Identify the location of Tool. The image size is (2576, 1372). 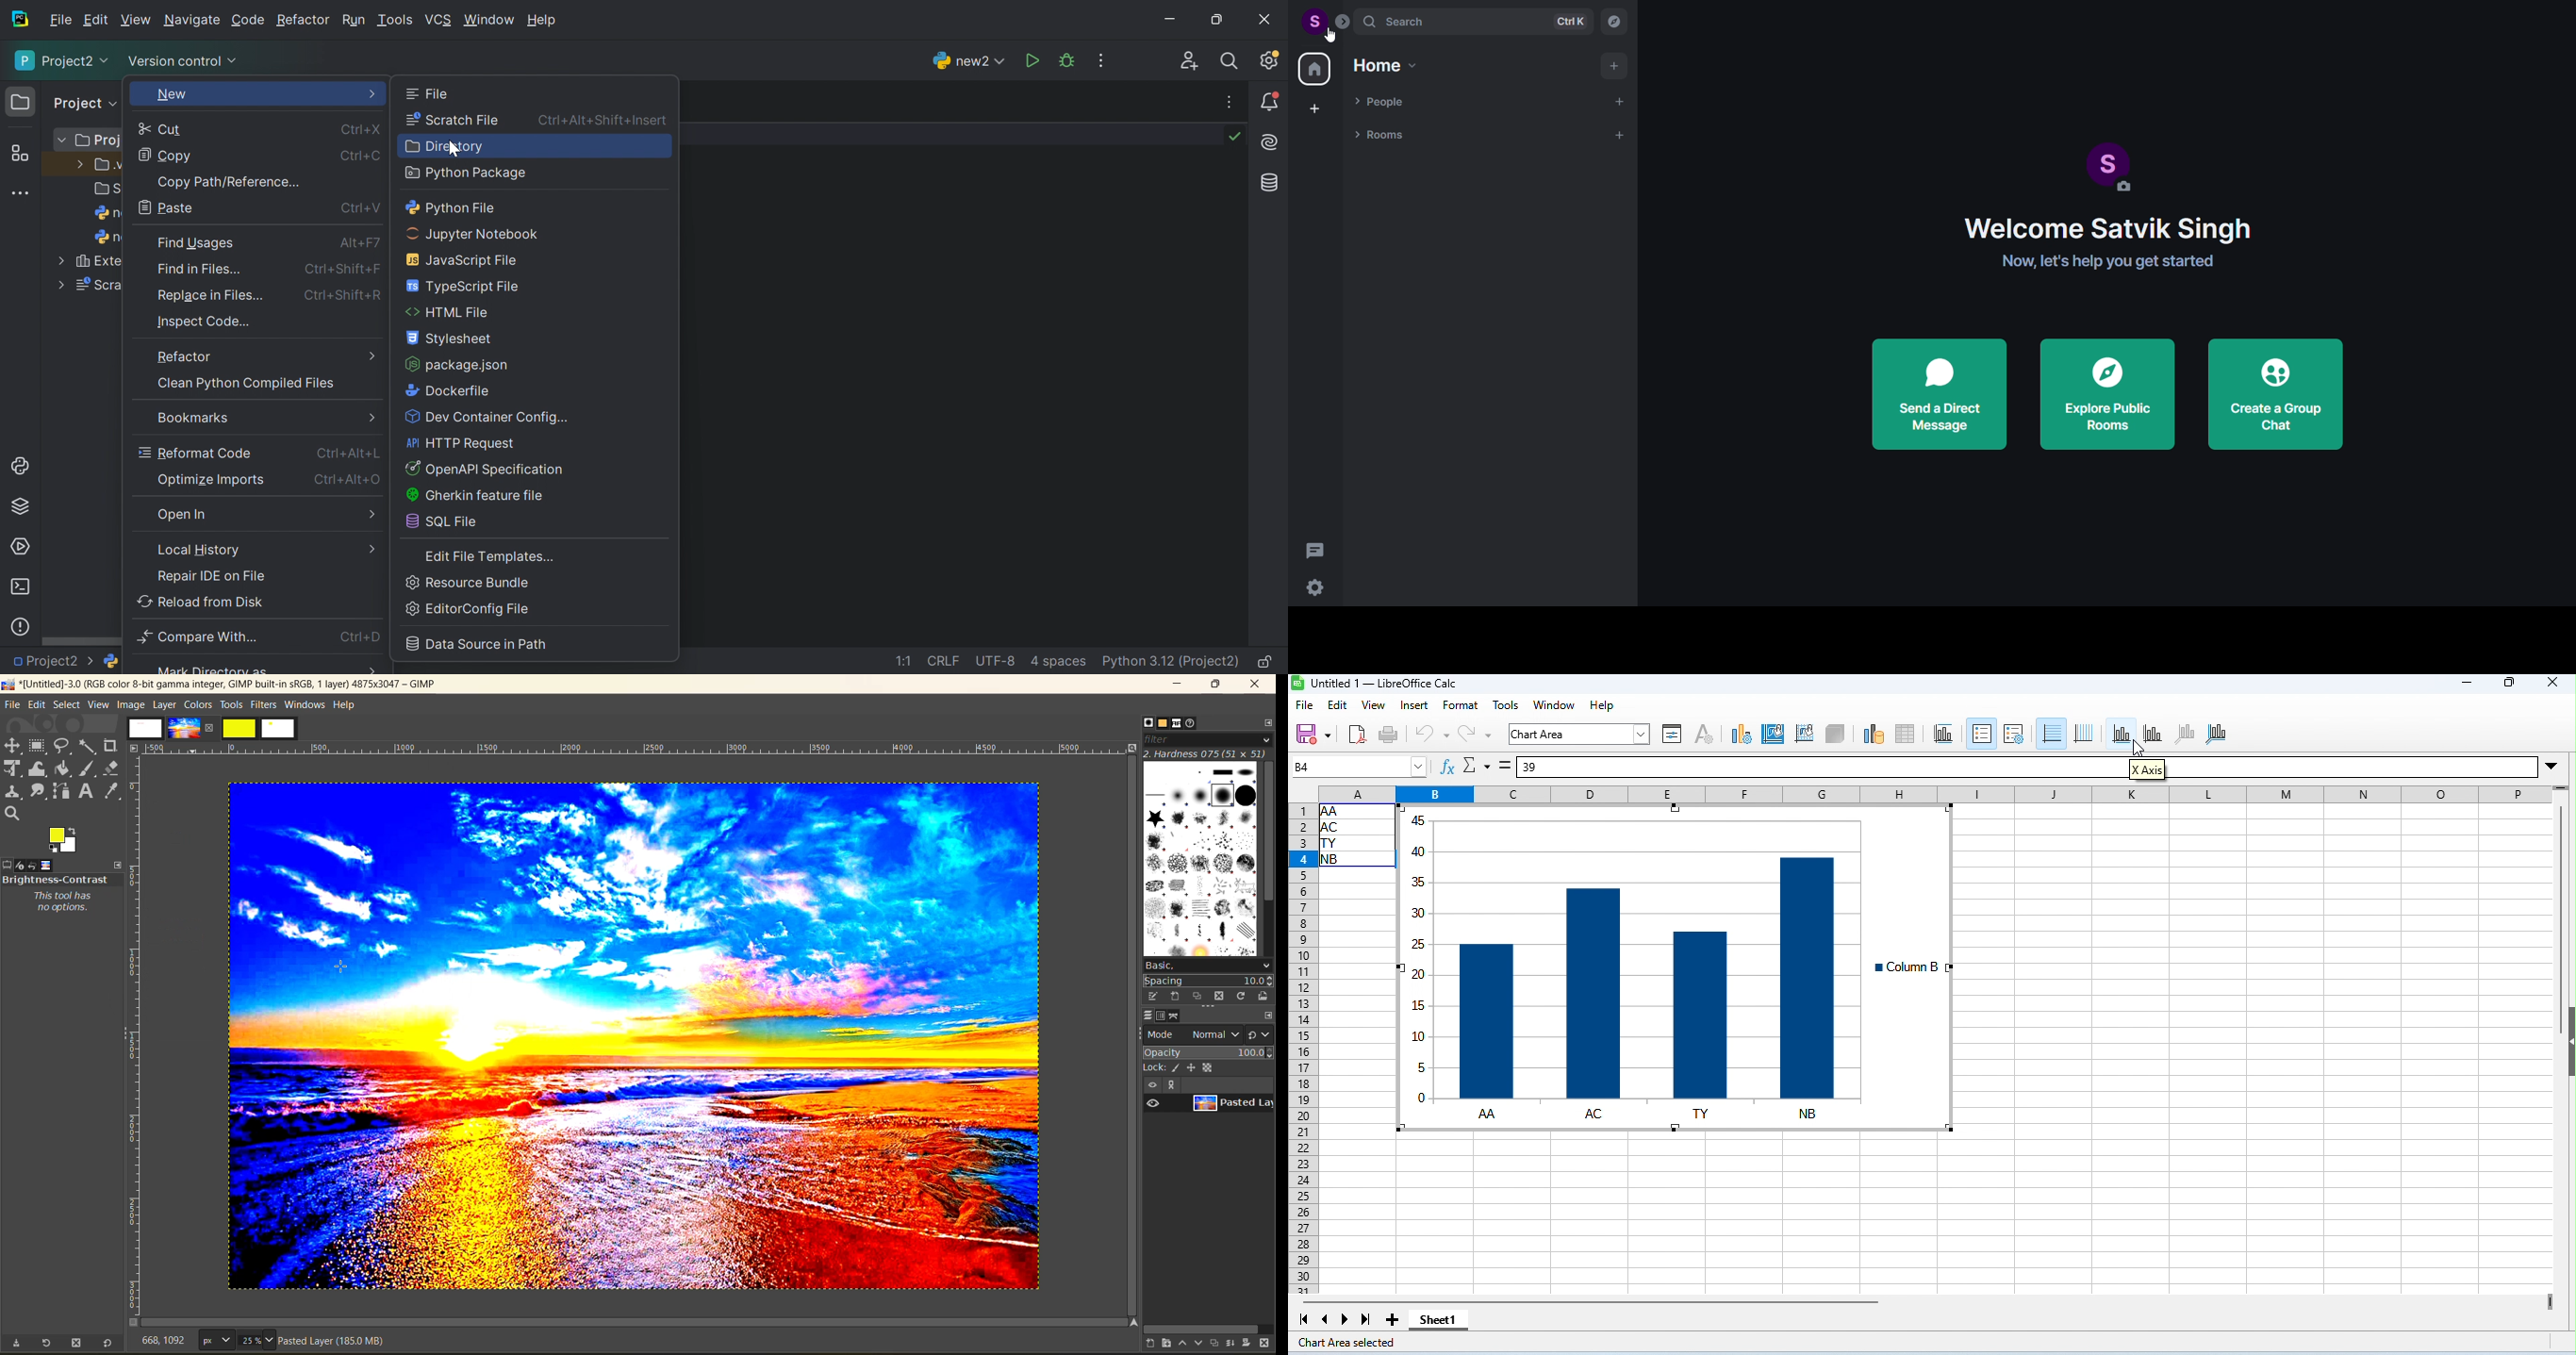
(395, 21).